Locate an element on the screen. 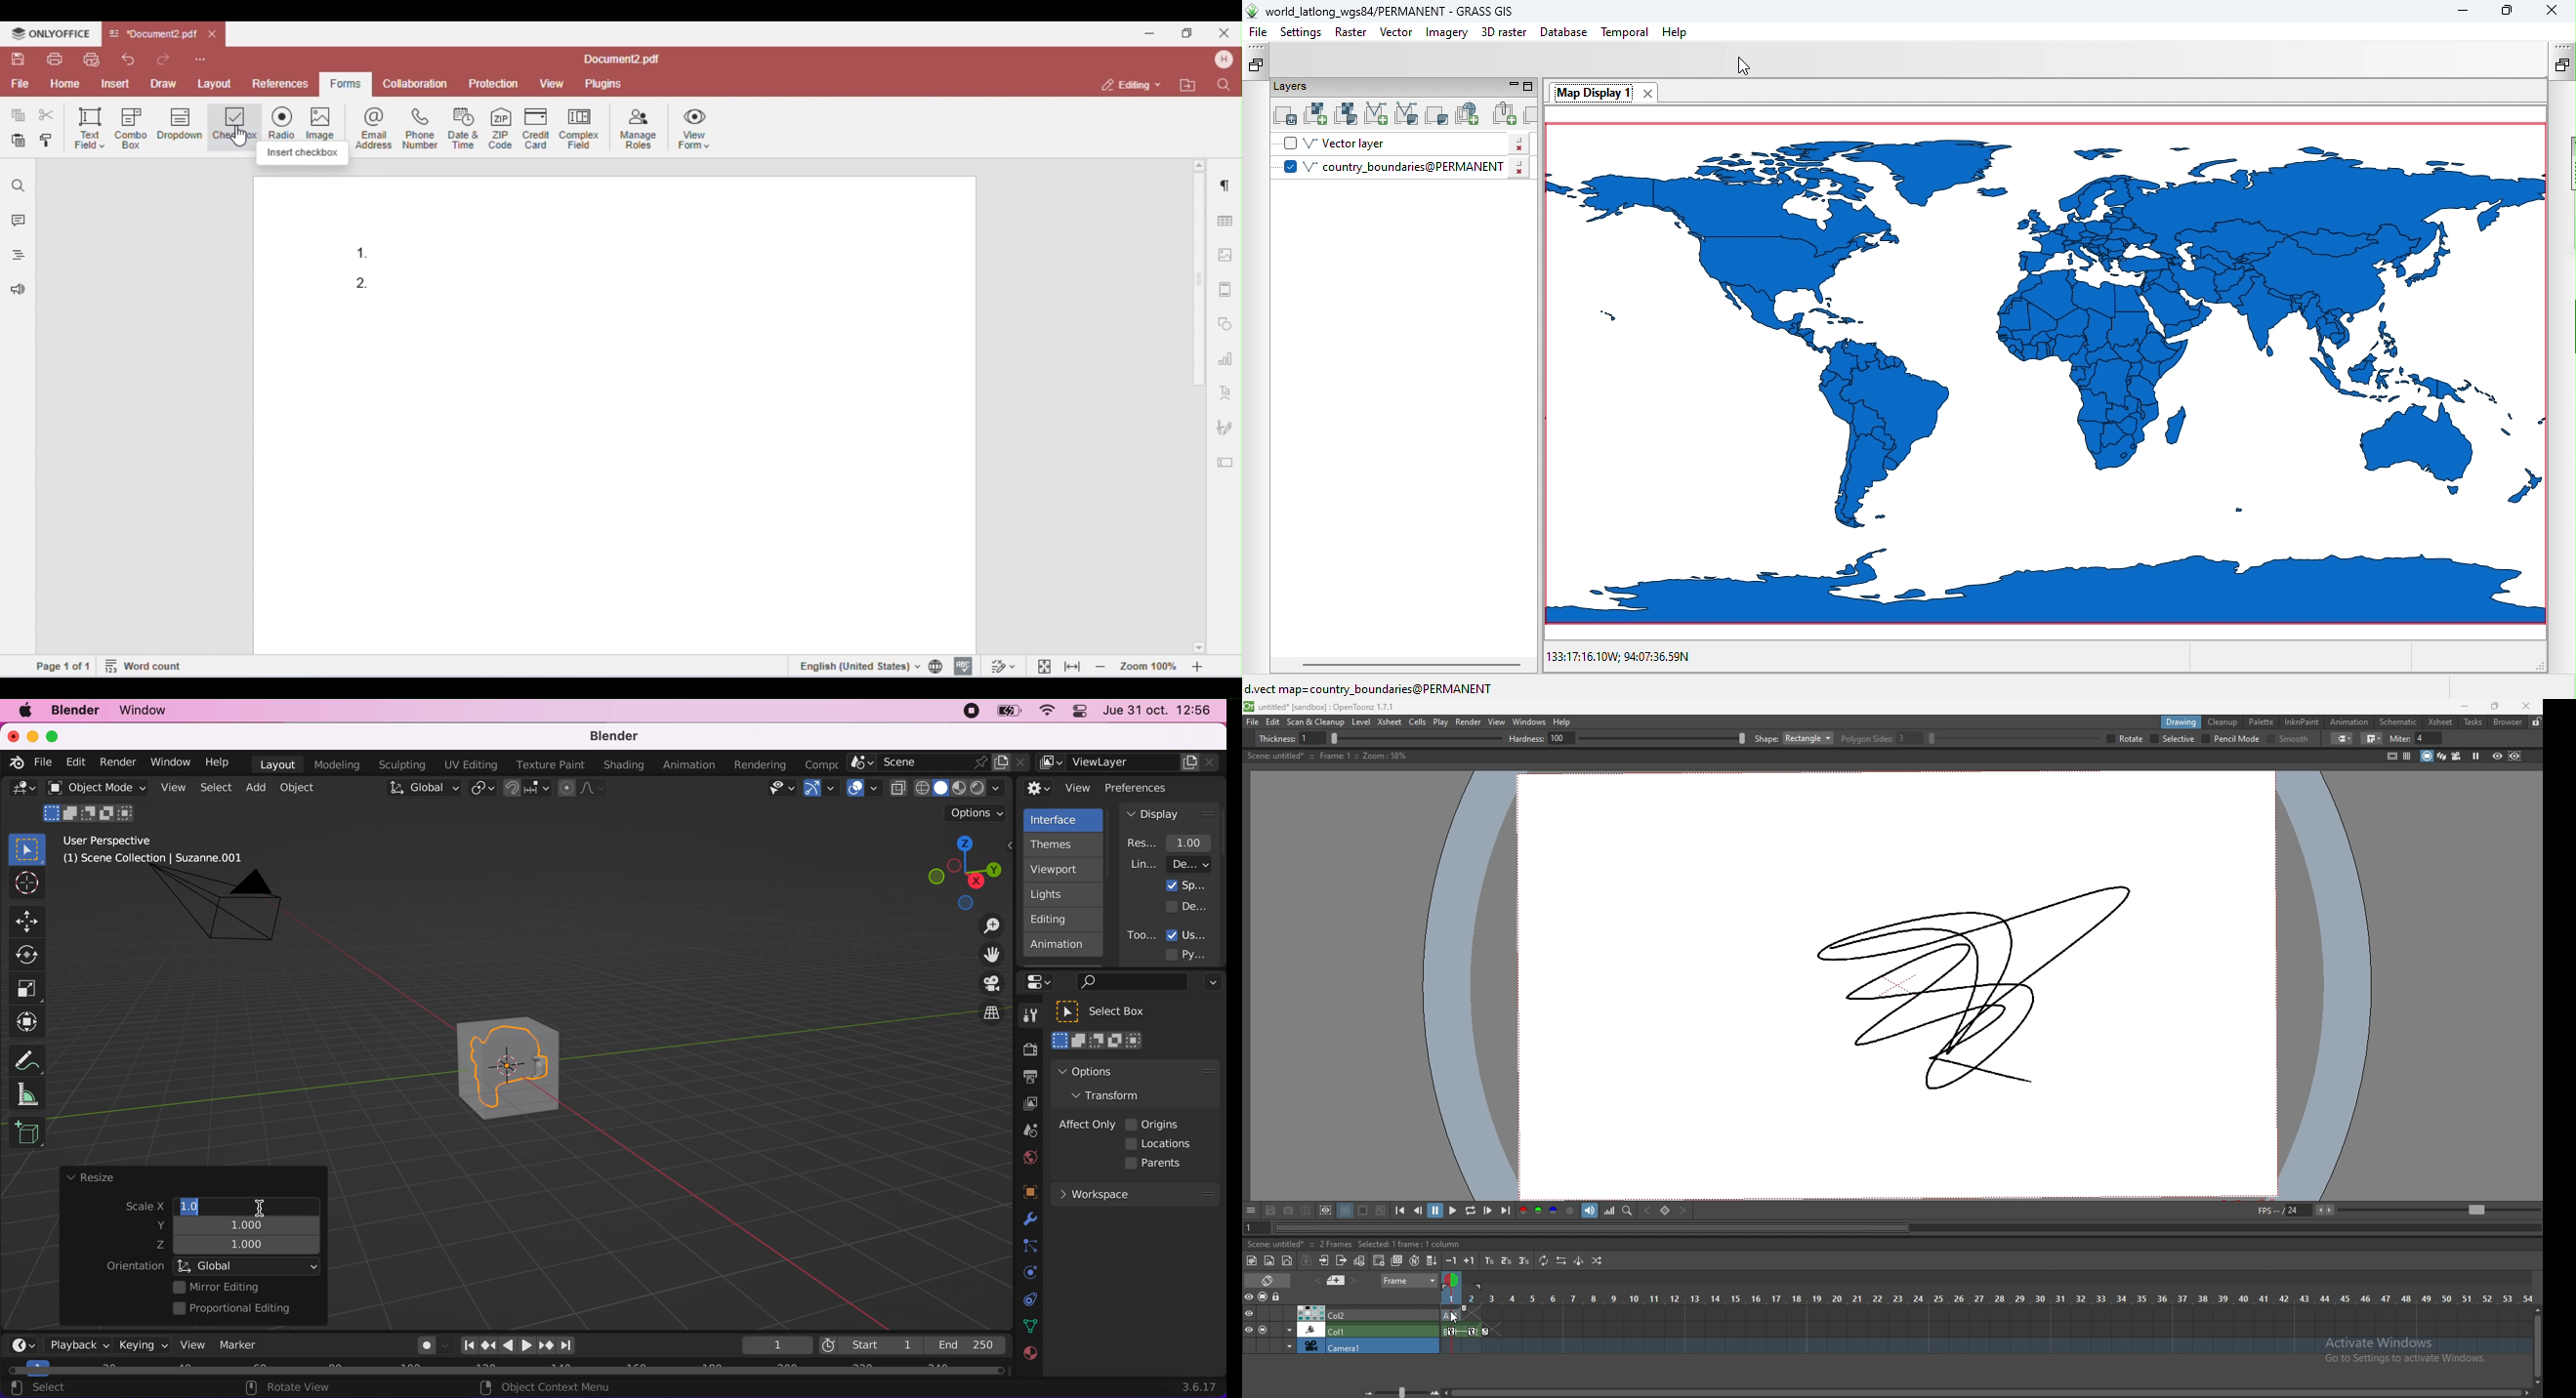 Image resolution: width=2576 pixels, height=1400 pixels. preferences is located at coordinates (1152, 787).